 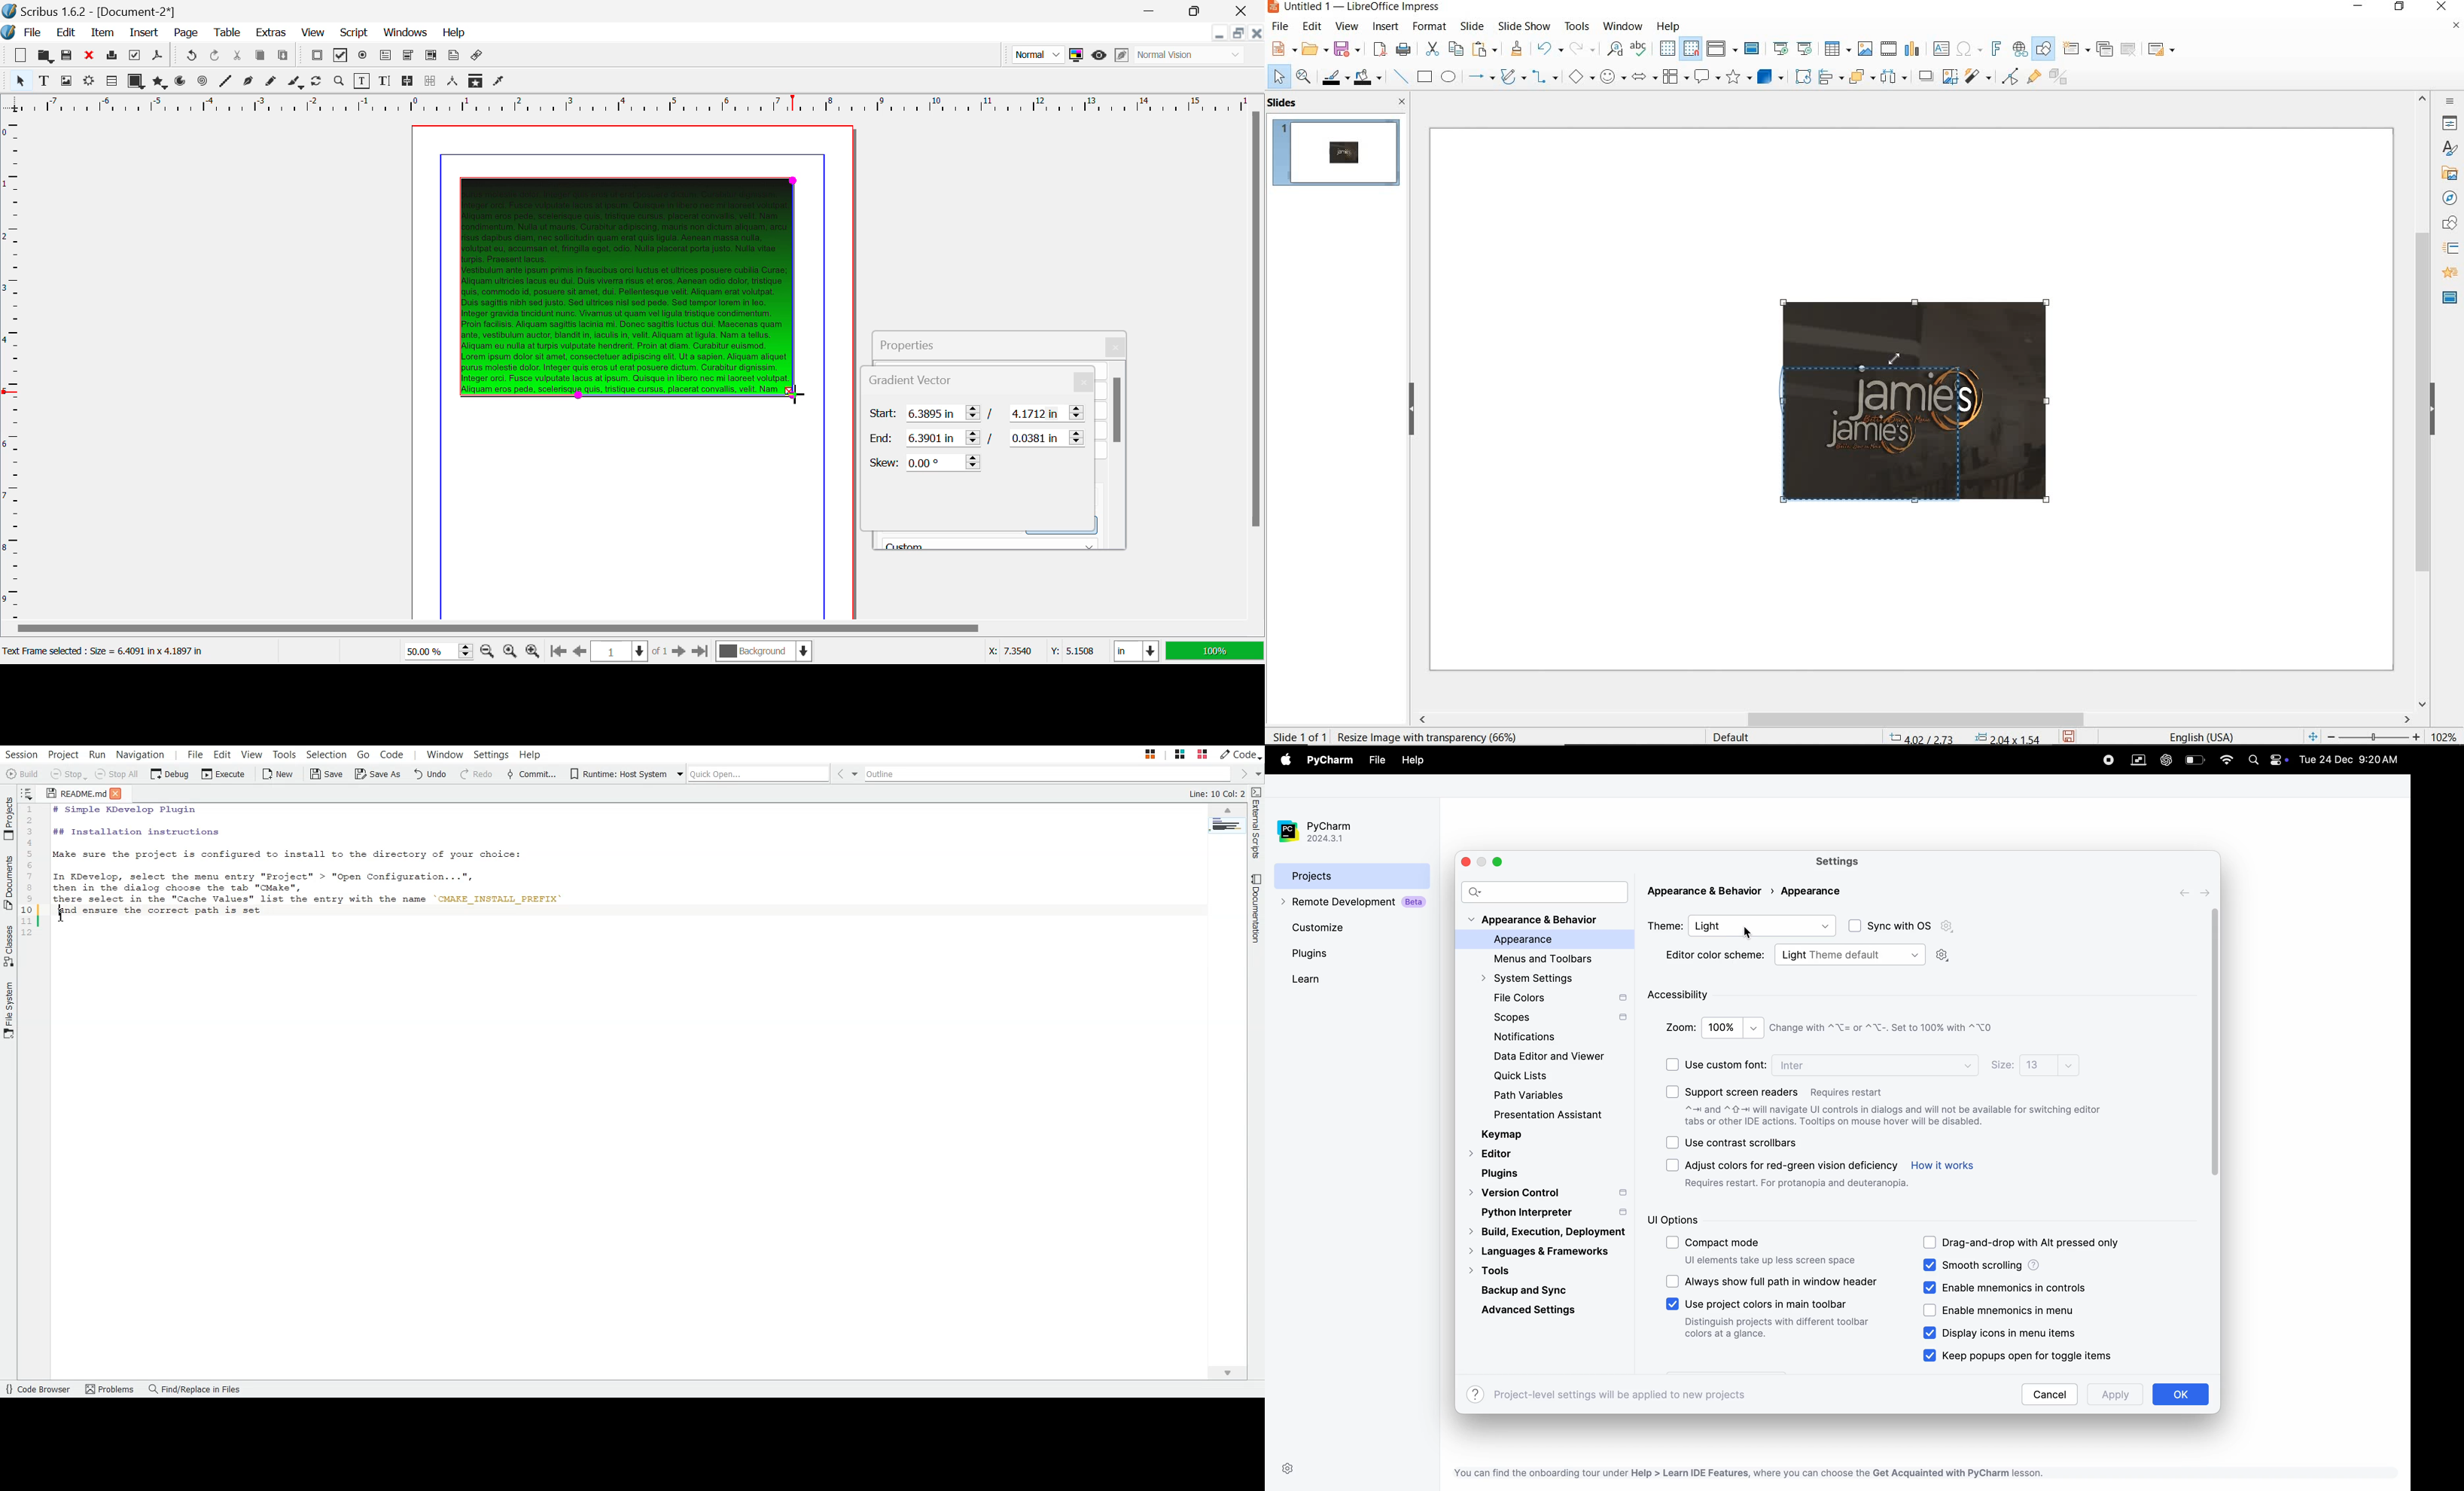 I want to click on Copy Item Properties, so click(x=477, y=80).